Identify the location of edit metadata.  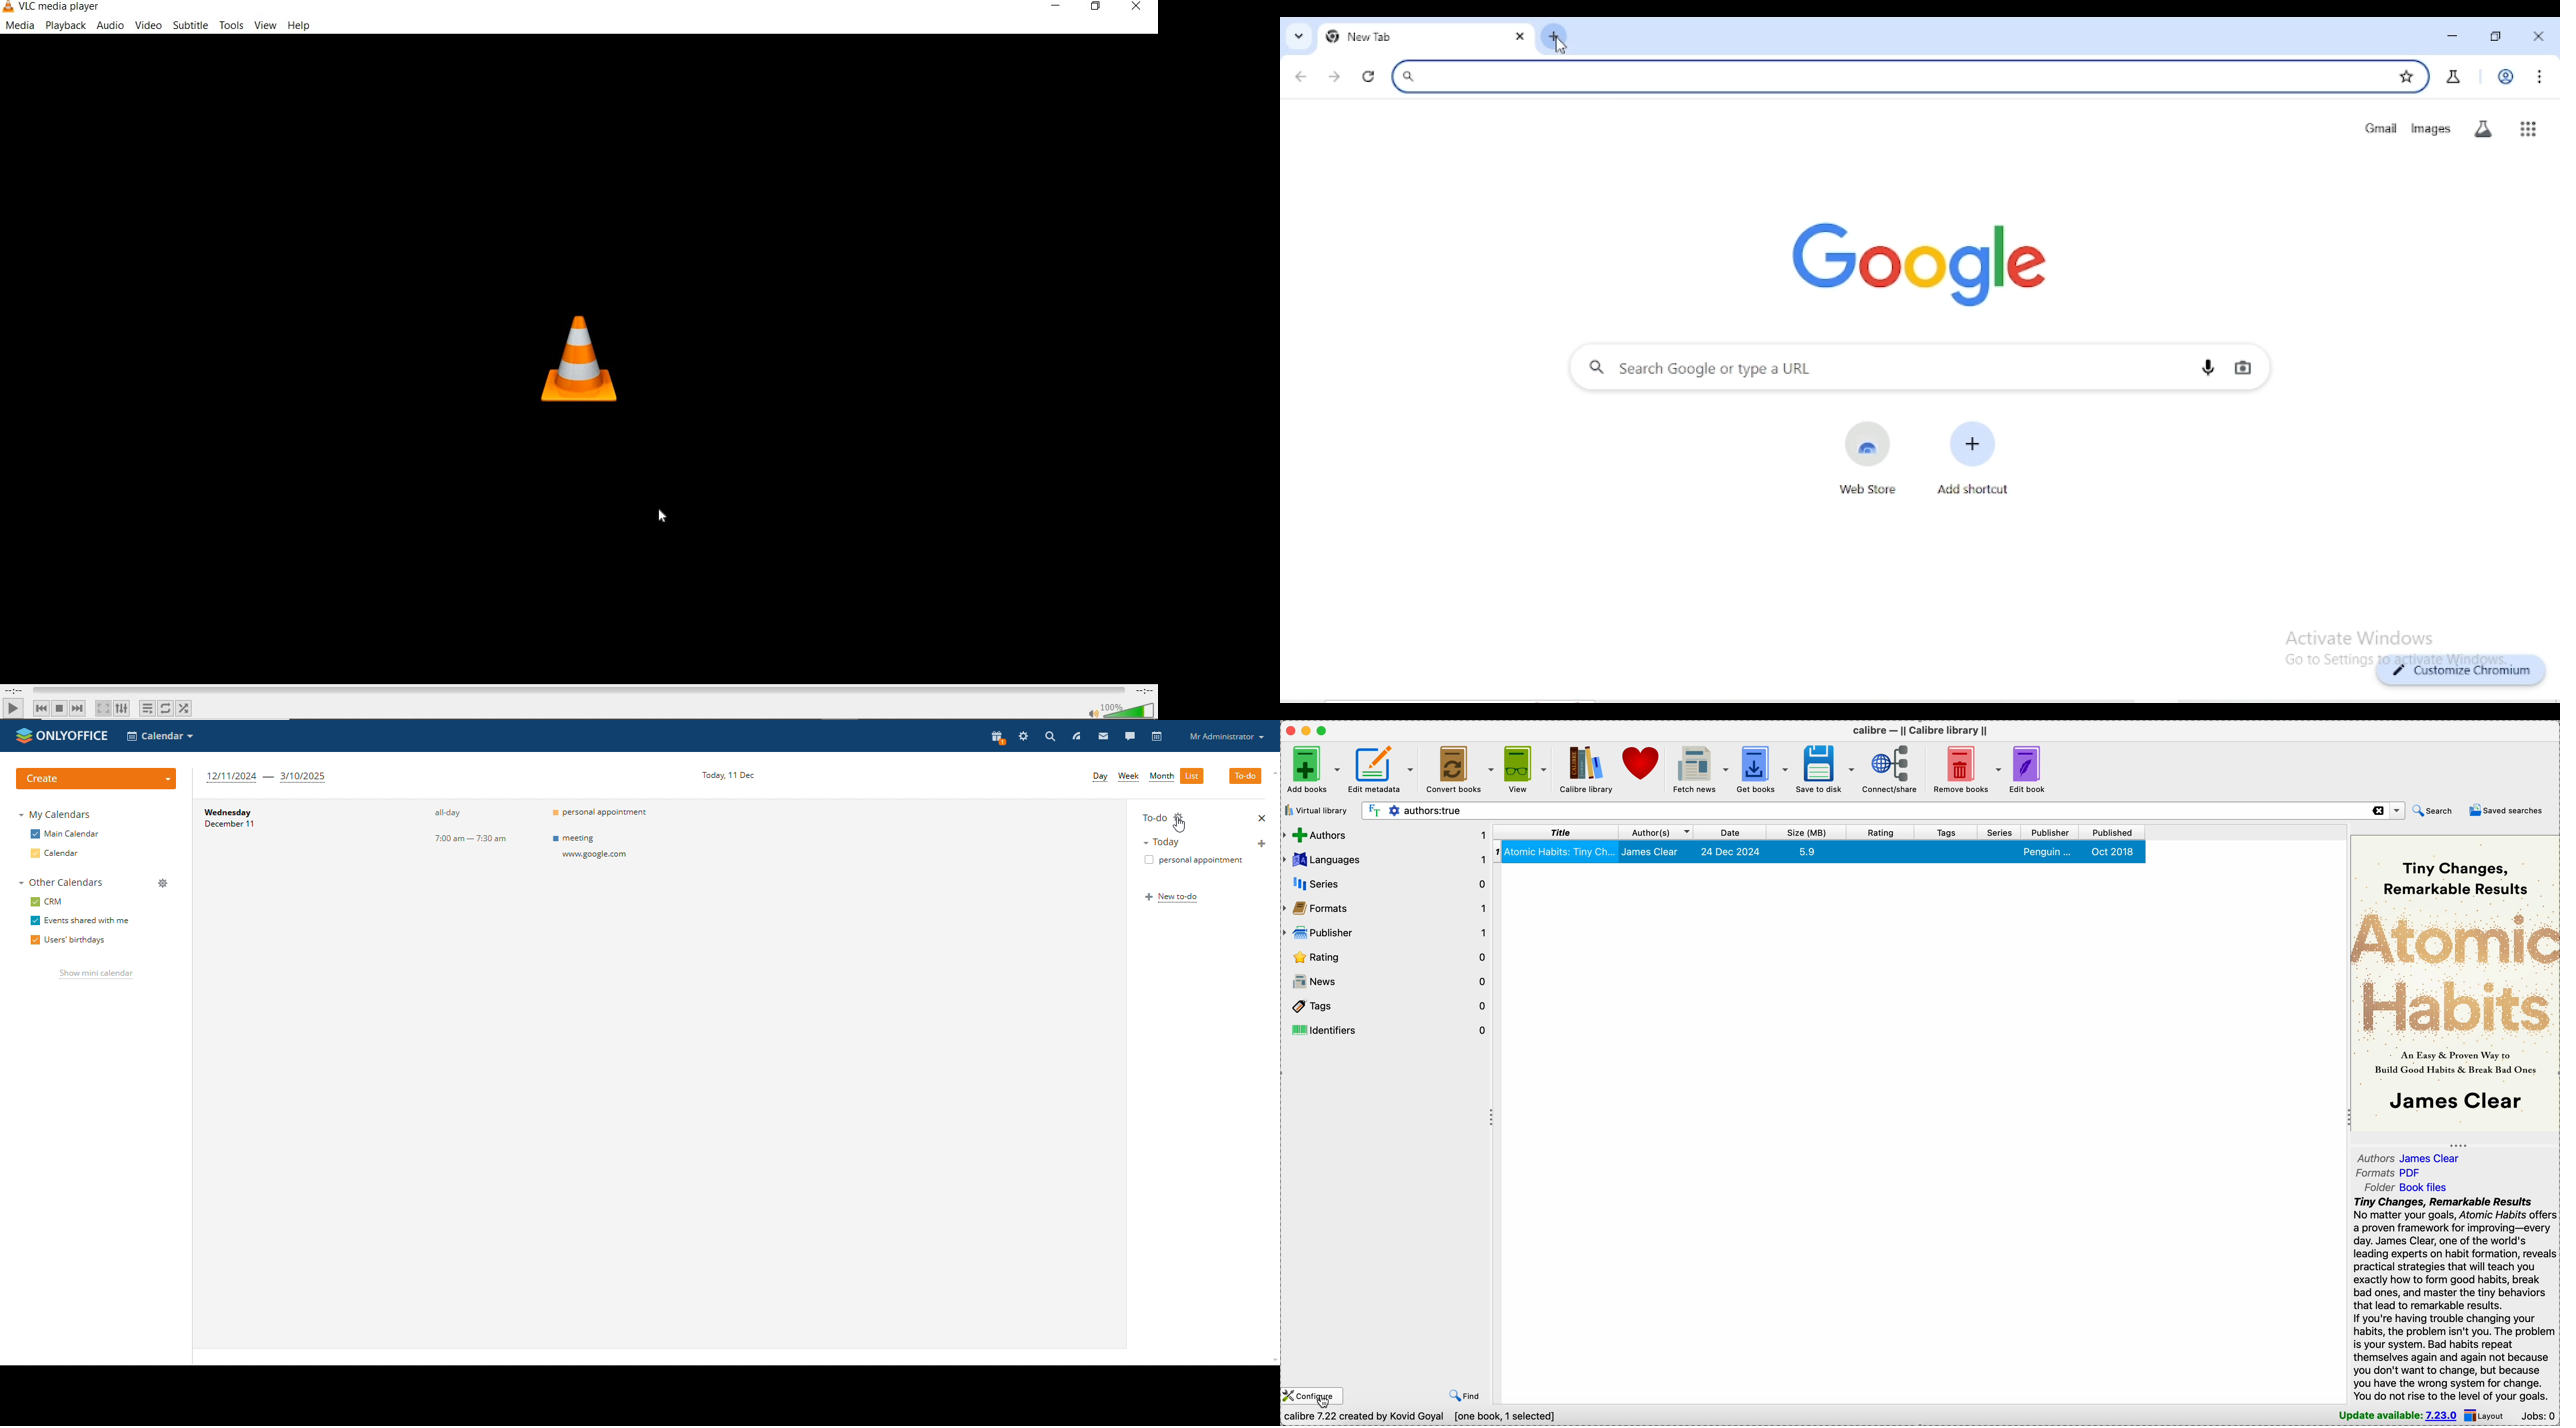
(1381, 768).